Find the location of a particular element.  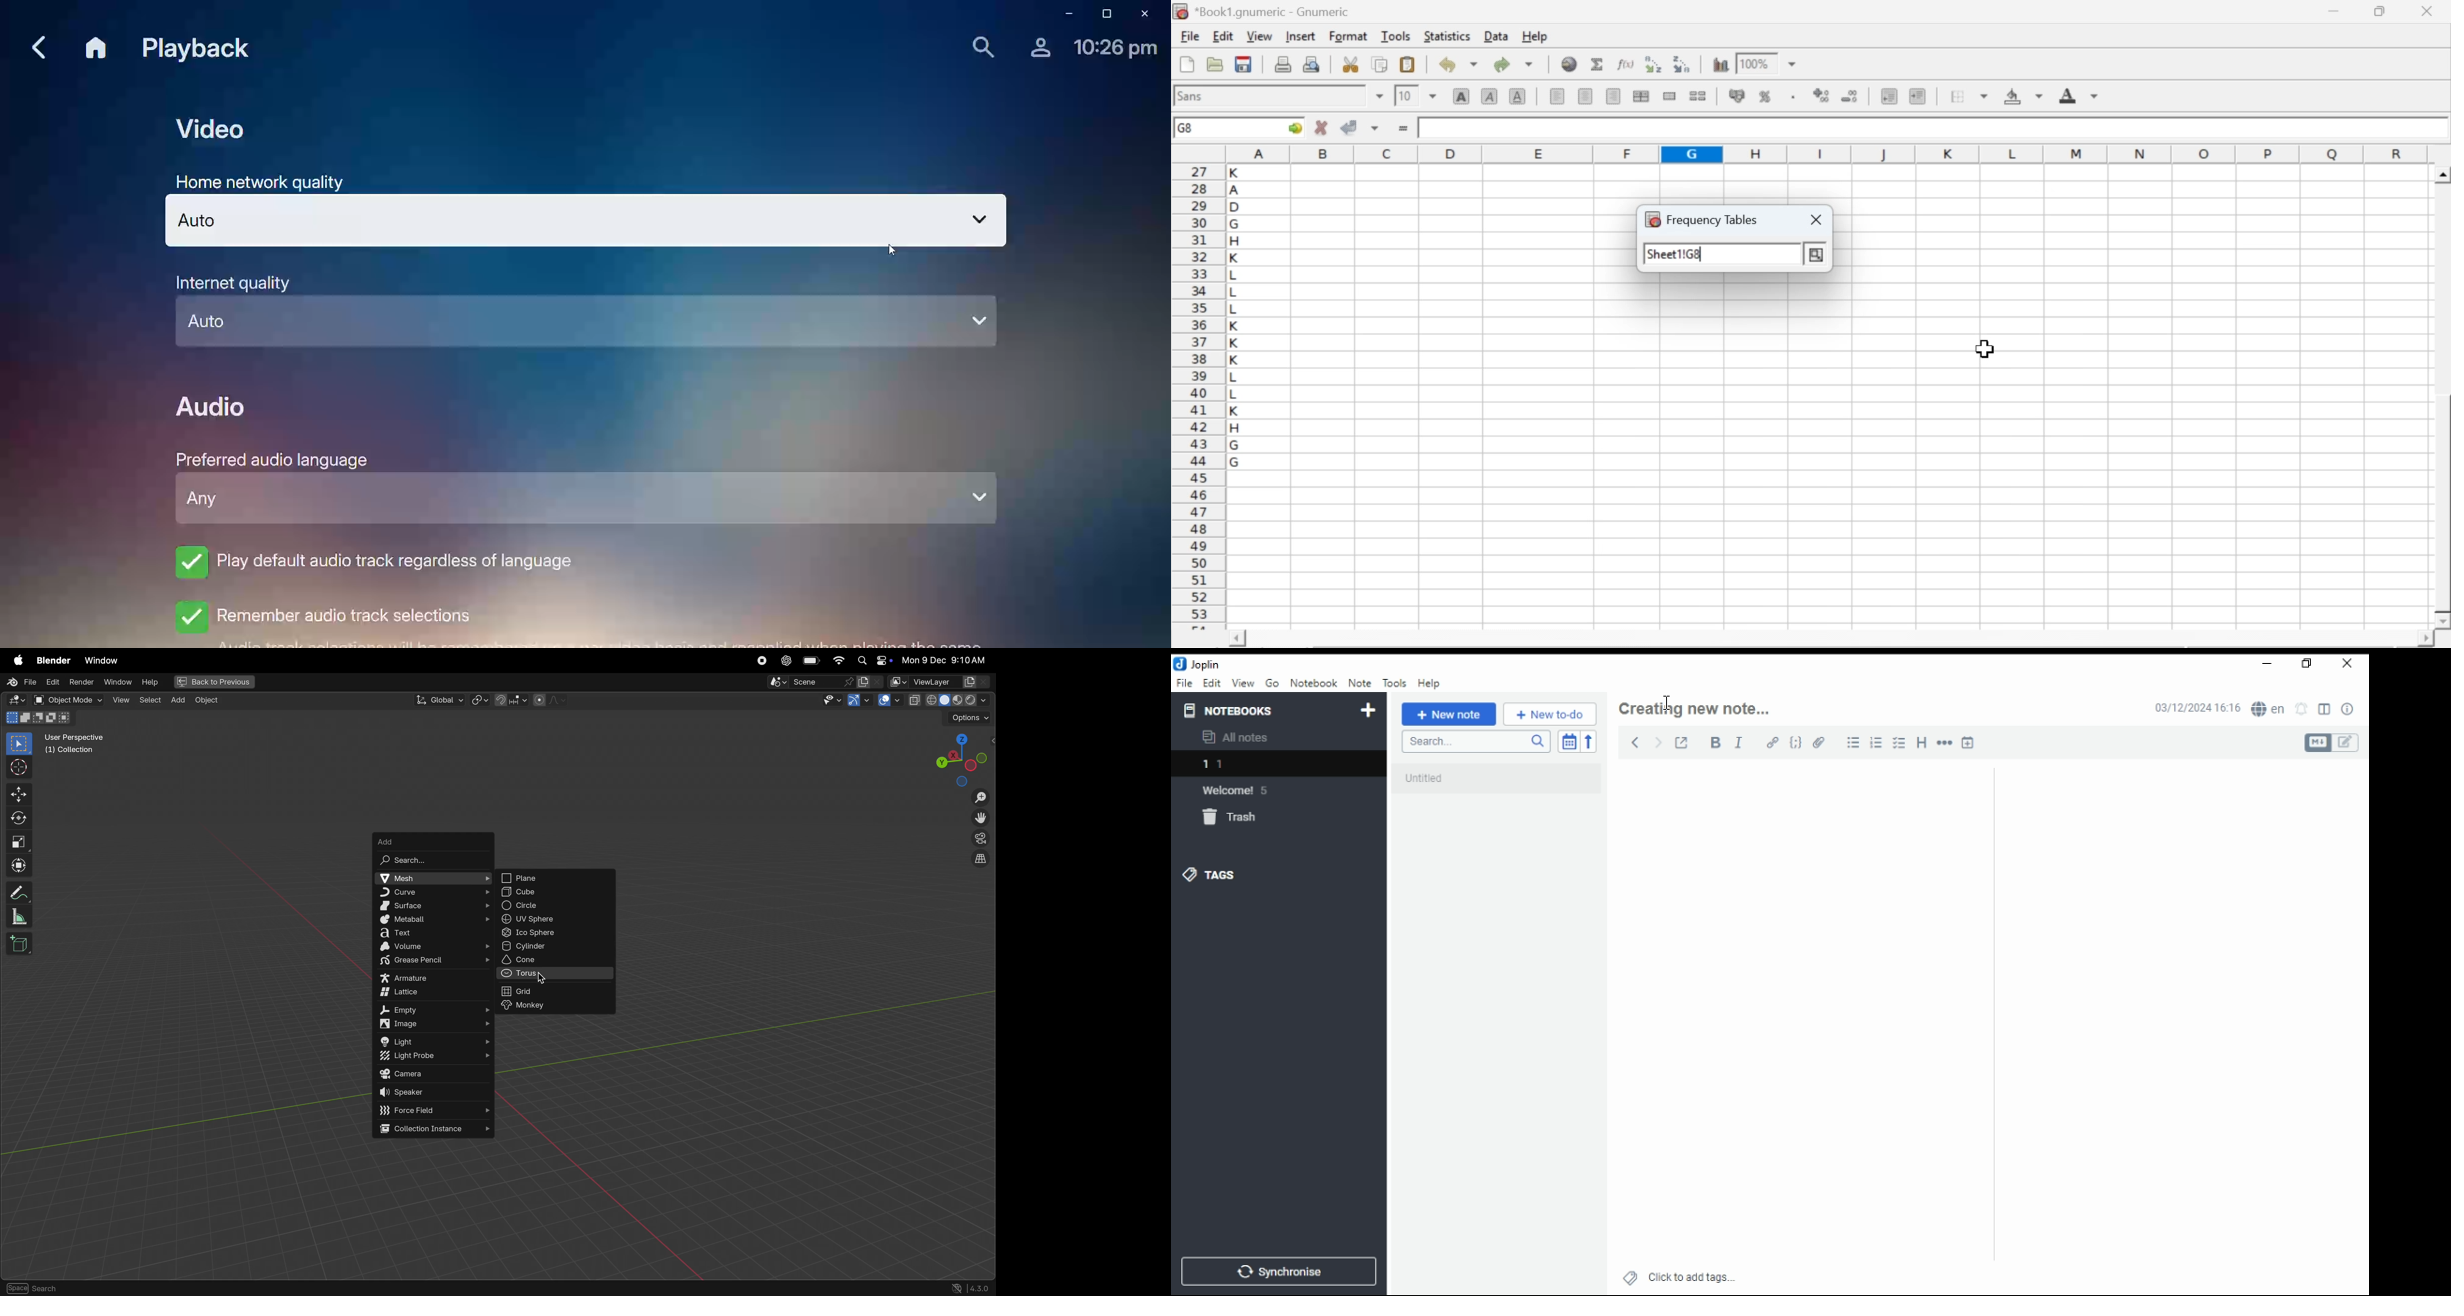

center horizontally is located at coordinates (1586, 96).